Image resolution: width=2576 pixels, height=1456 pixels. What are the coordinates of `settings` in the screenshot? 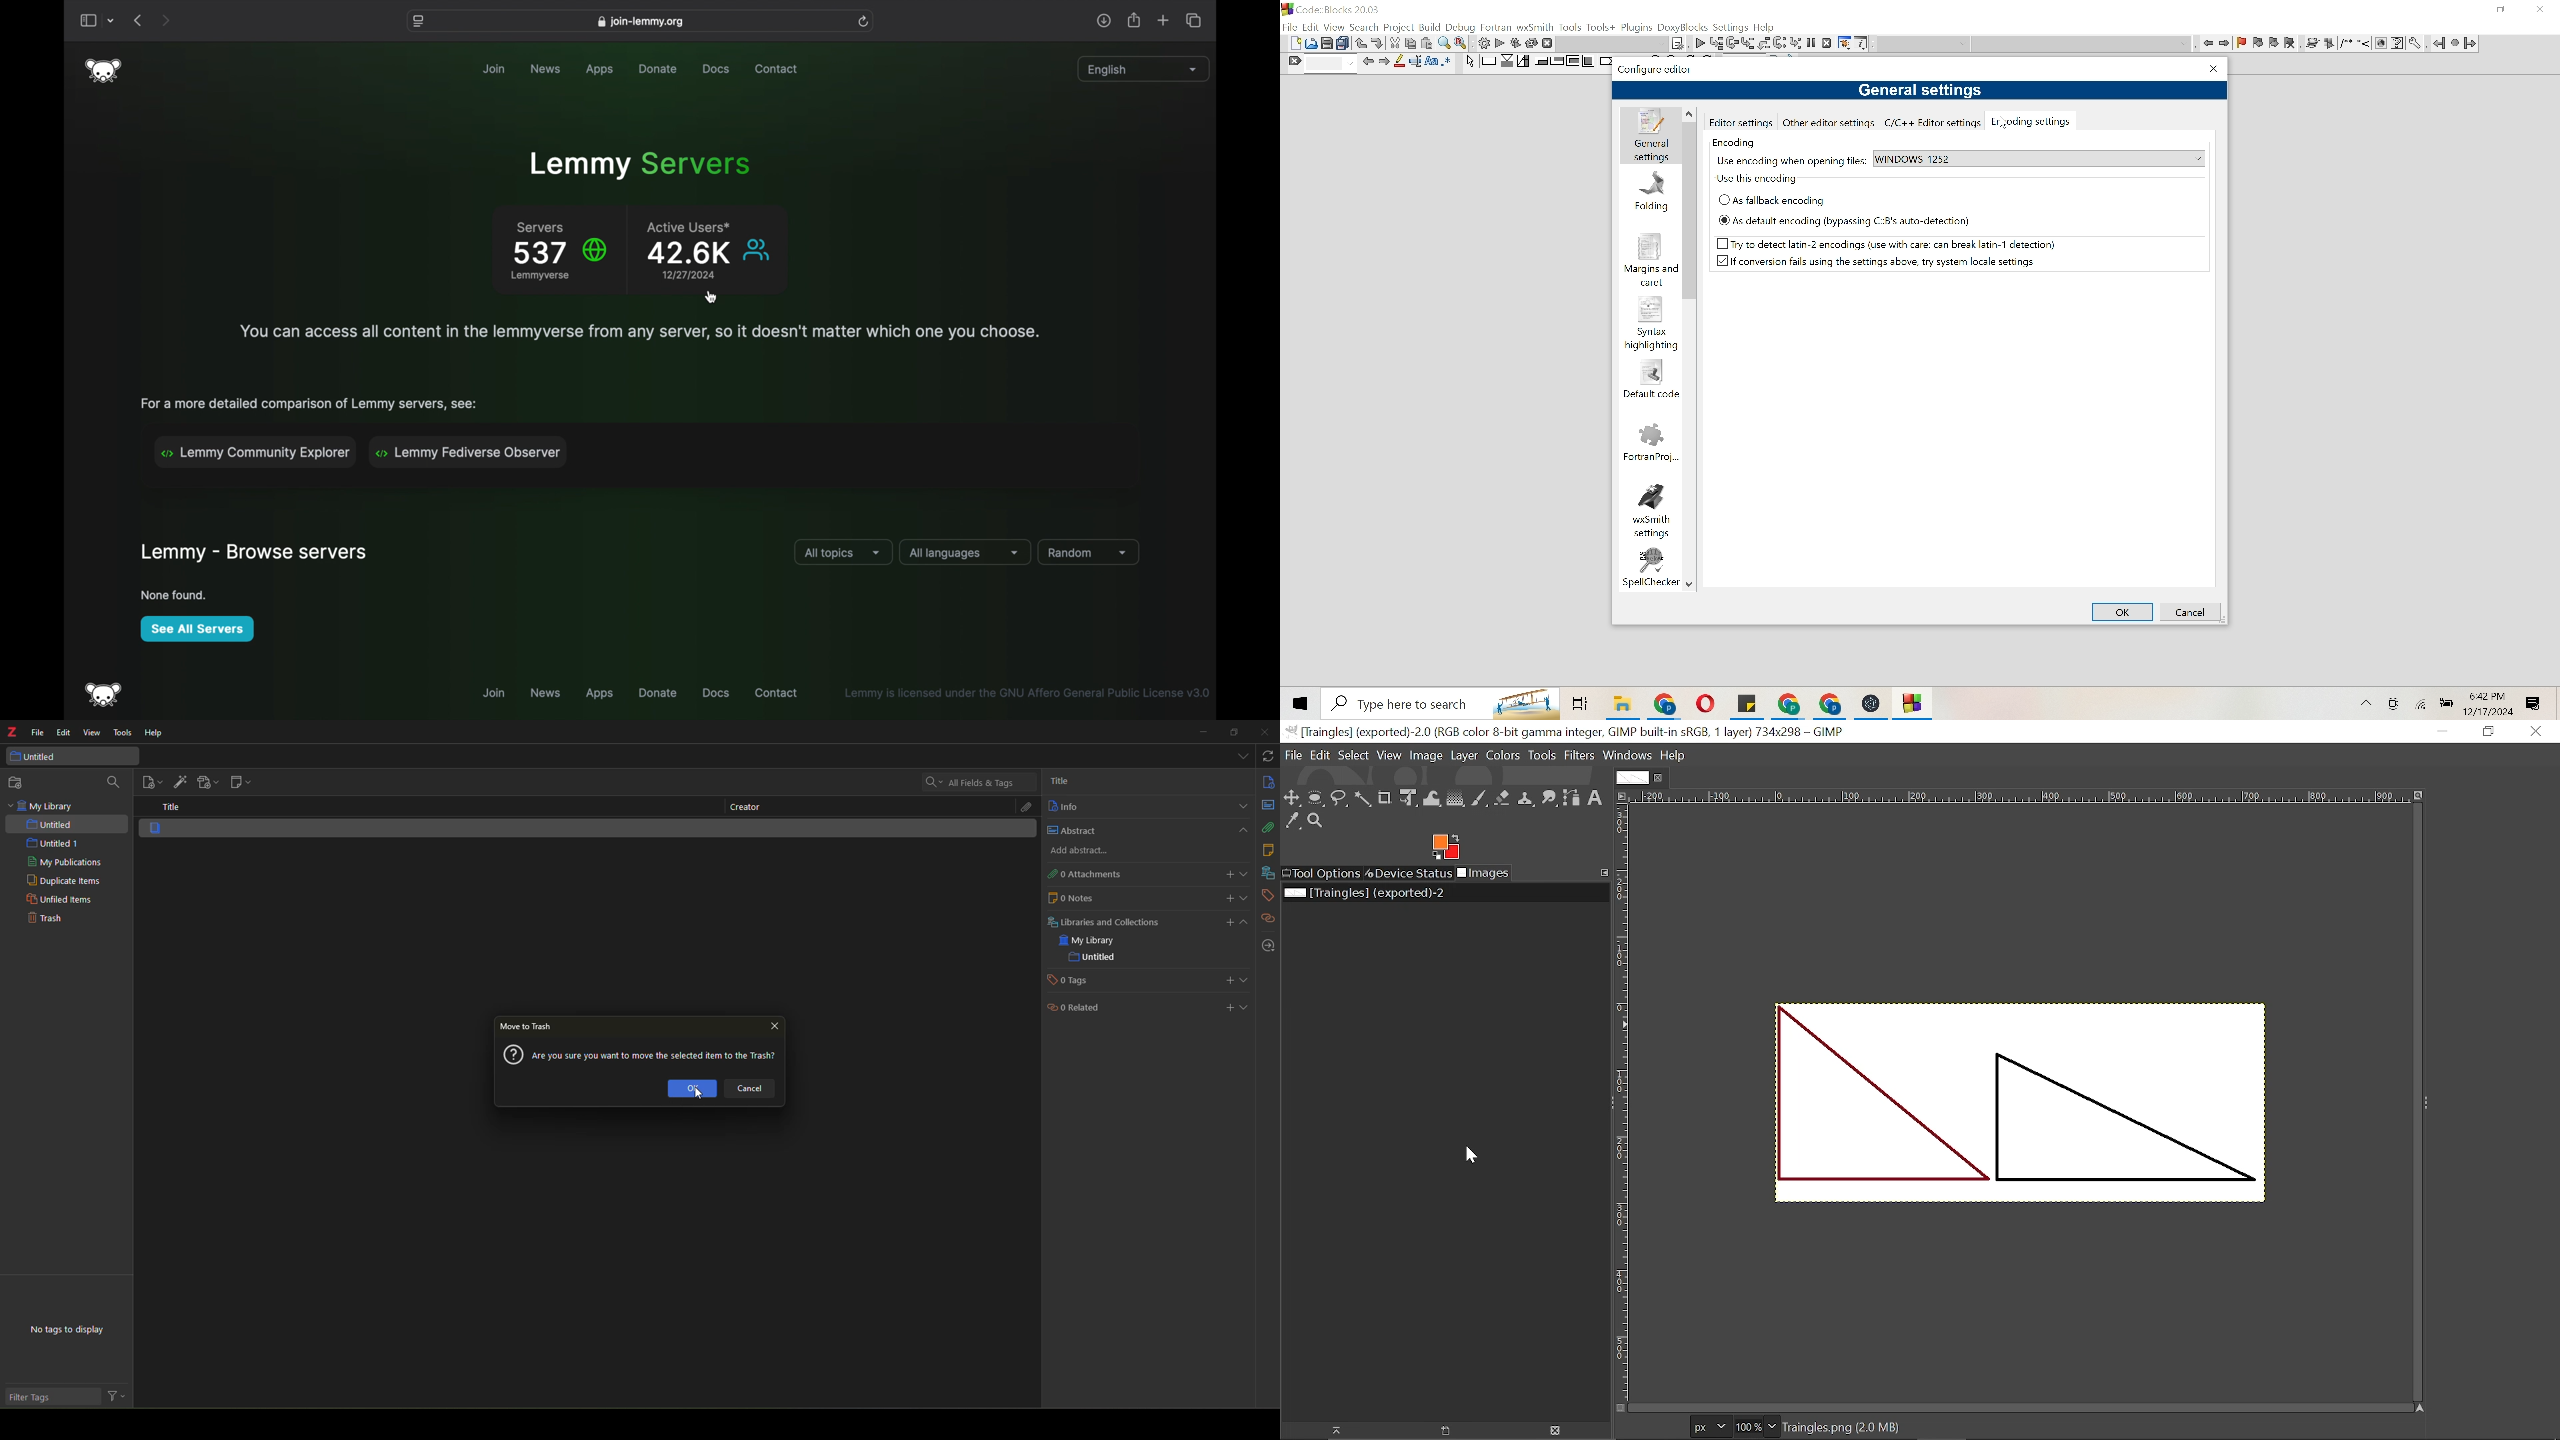 It's located at (1731, 28).